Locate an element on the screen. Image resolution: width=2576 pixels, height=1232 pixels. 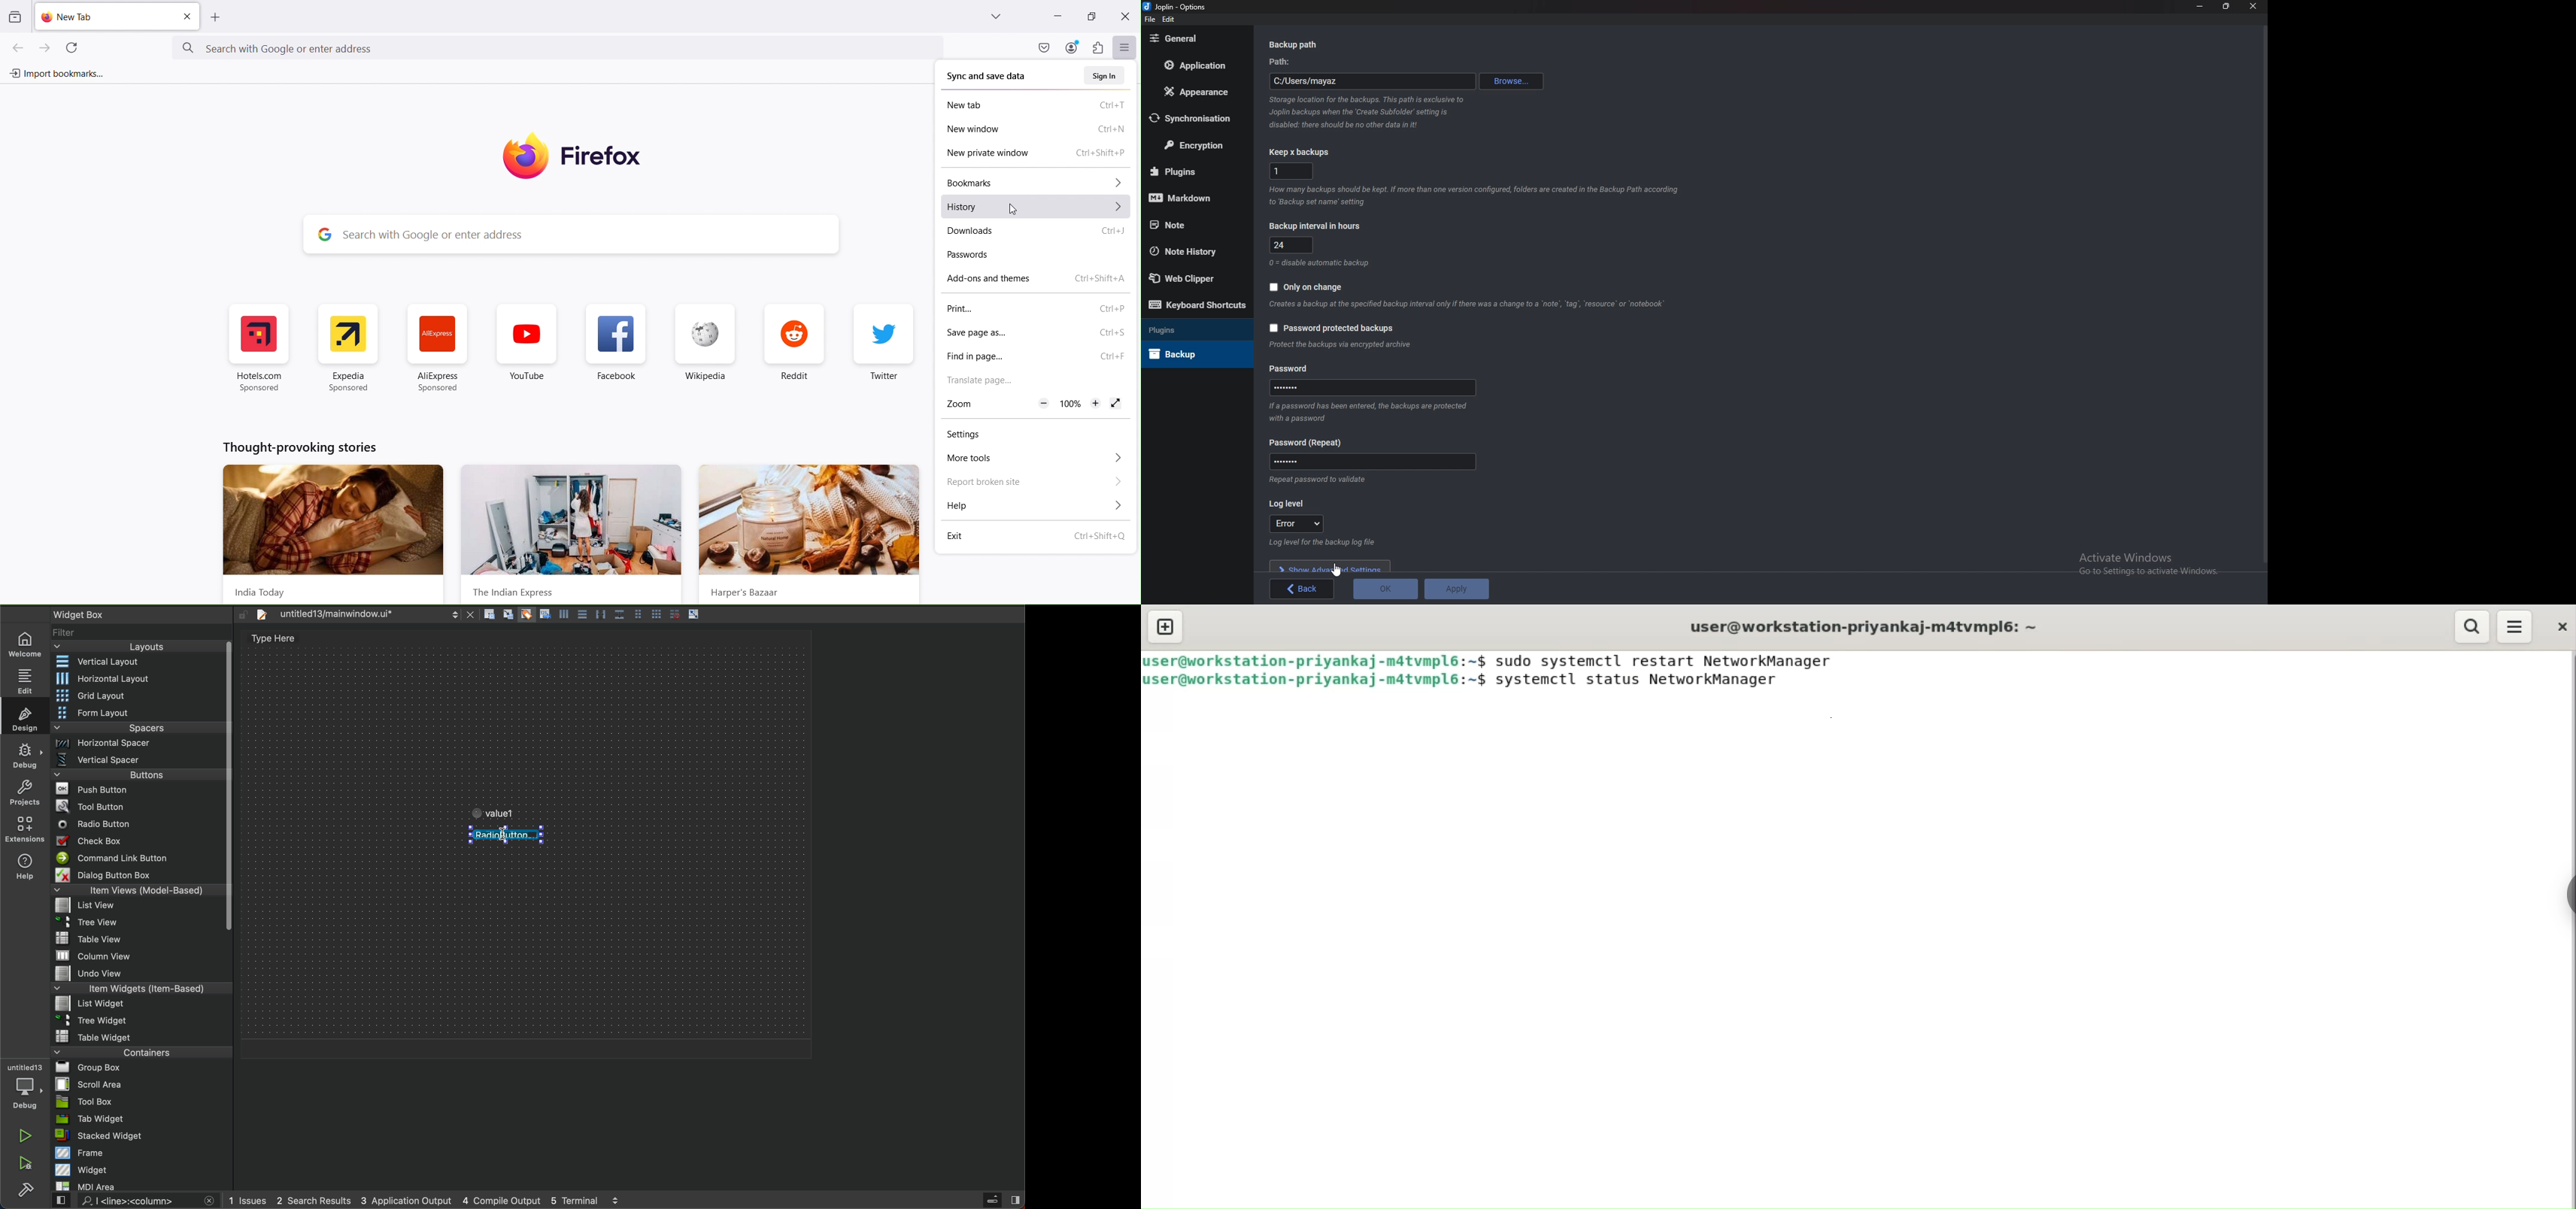
Password is located at coordinates (1375, 387).